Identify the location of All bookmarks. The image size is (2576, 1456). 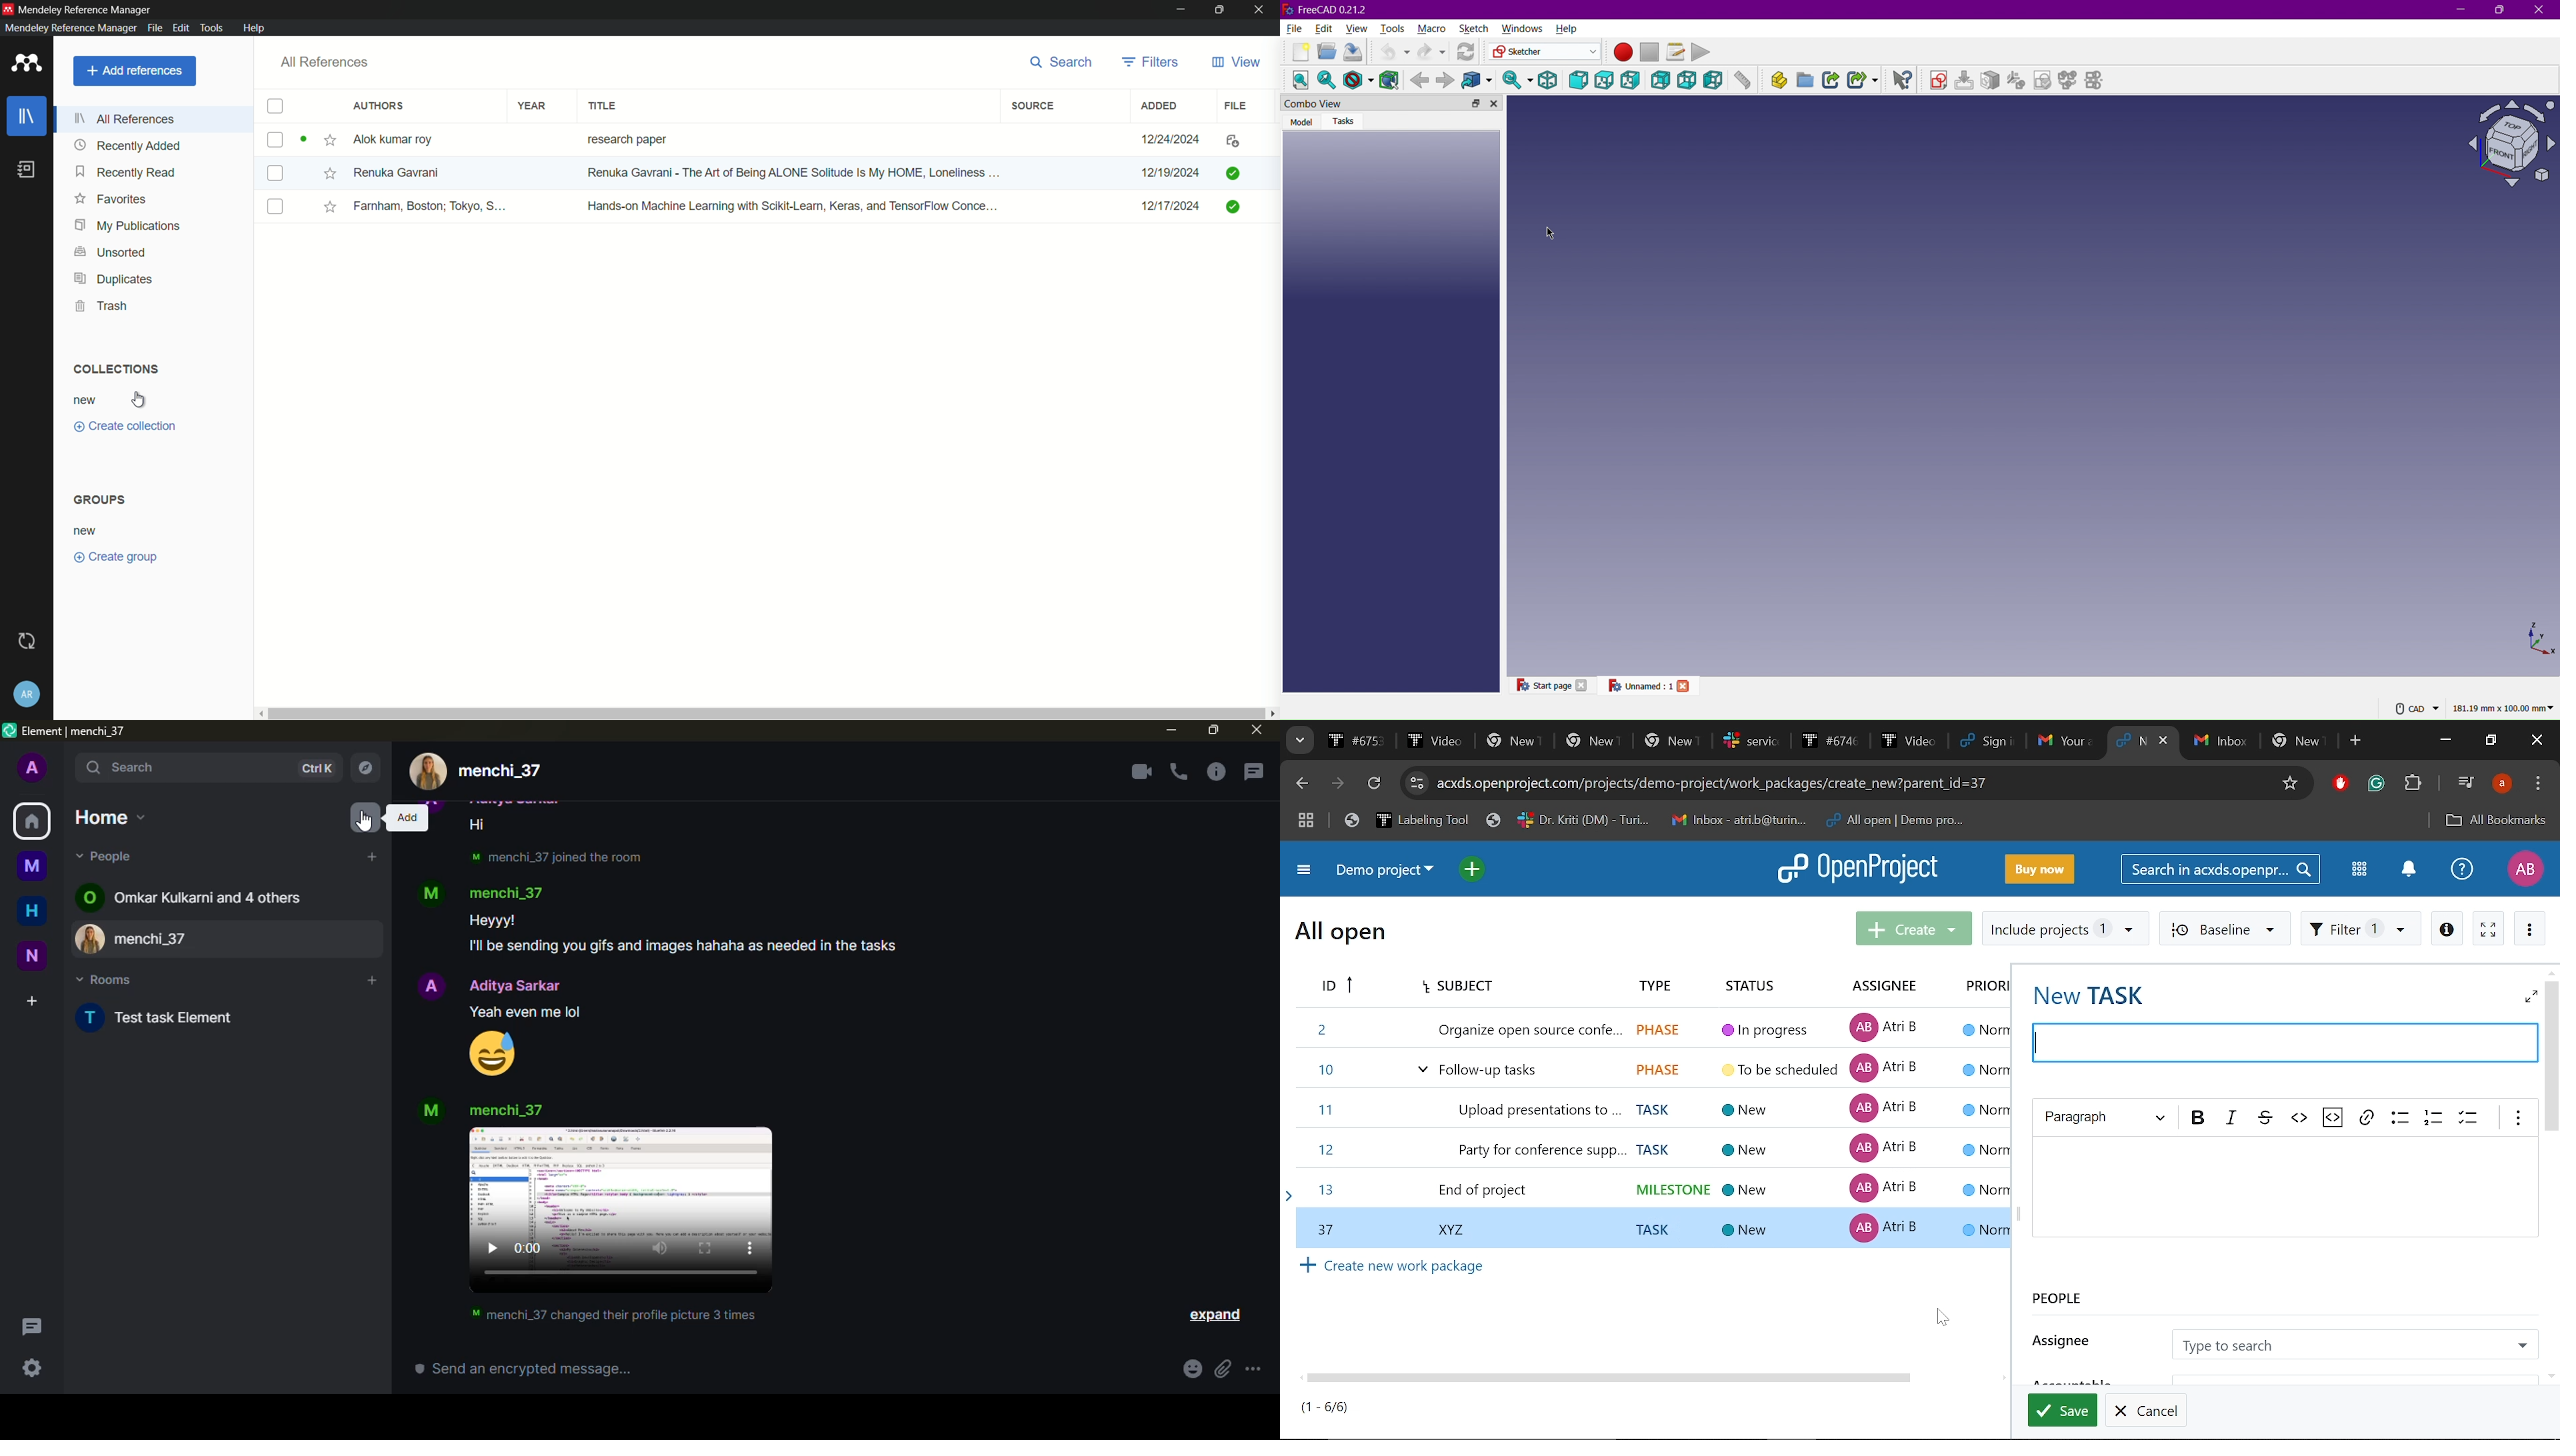
(2496, 822).